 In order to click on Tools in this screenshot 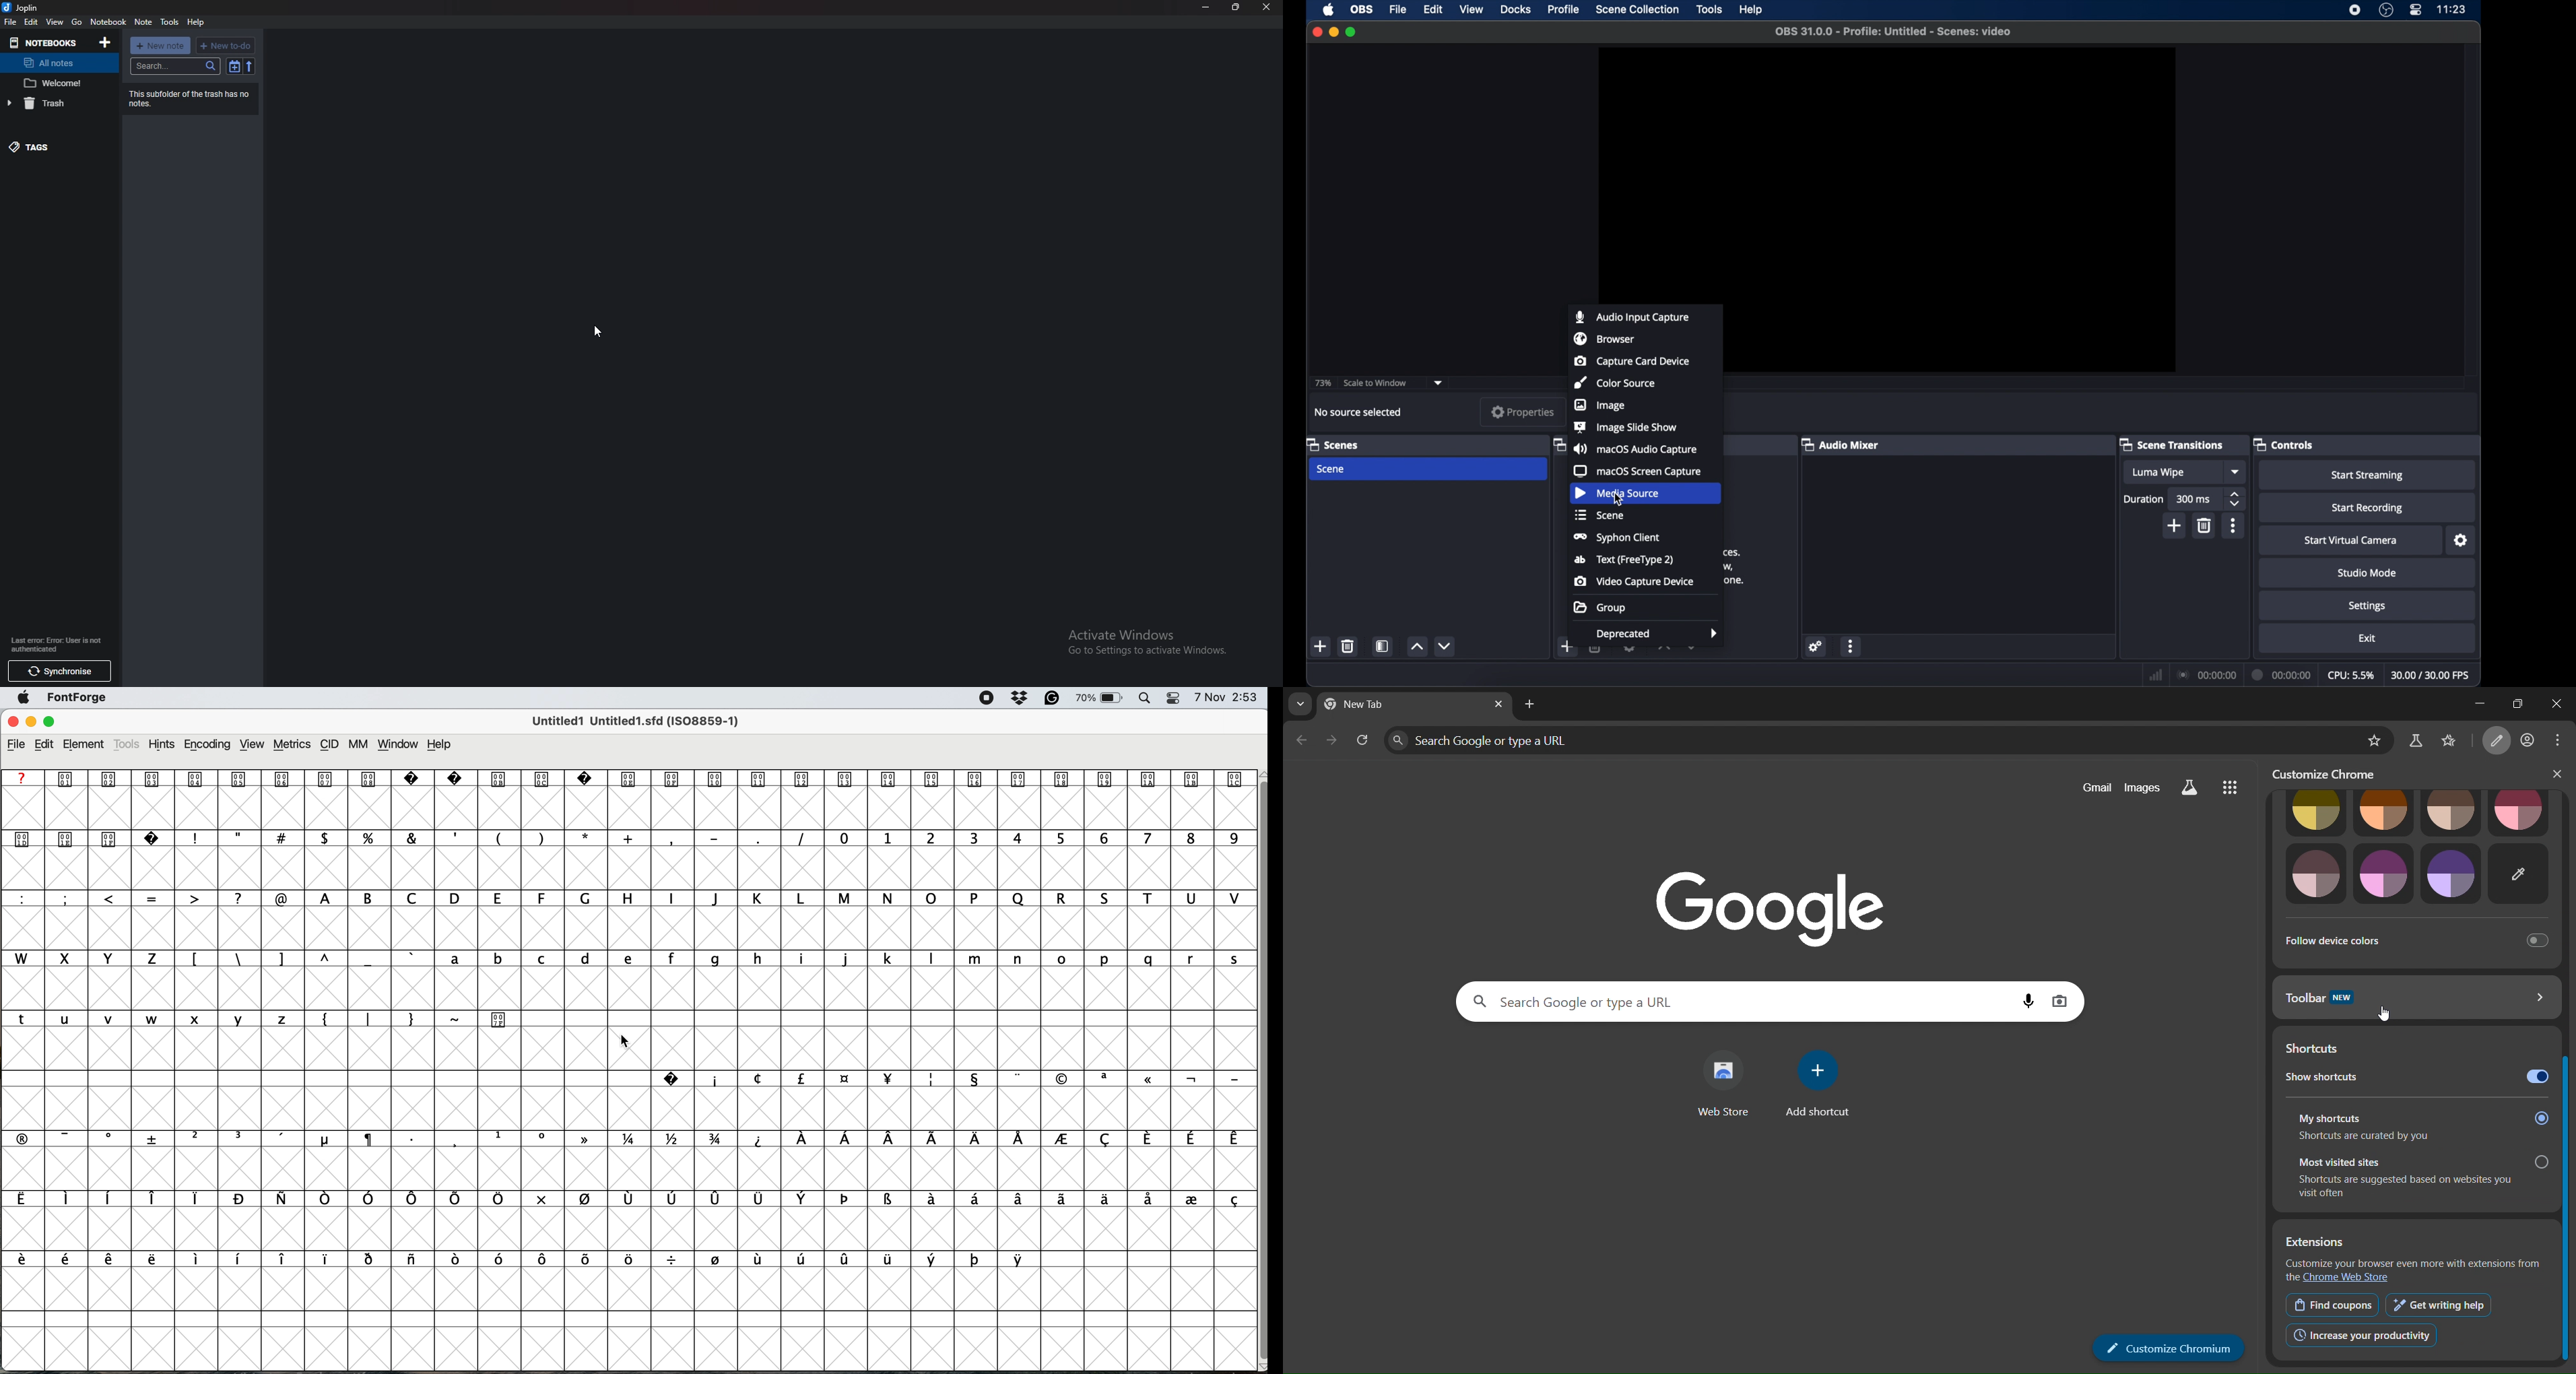, I will do `click(170, 22)`.